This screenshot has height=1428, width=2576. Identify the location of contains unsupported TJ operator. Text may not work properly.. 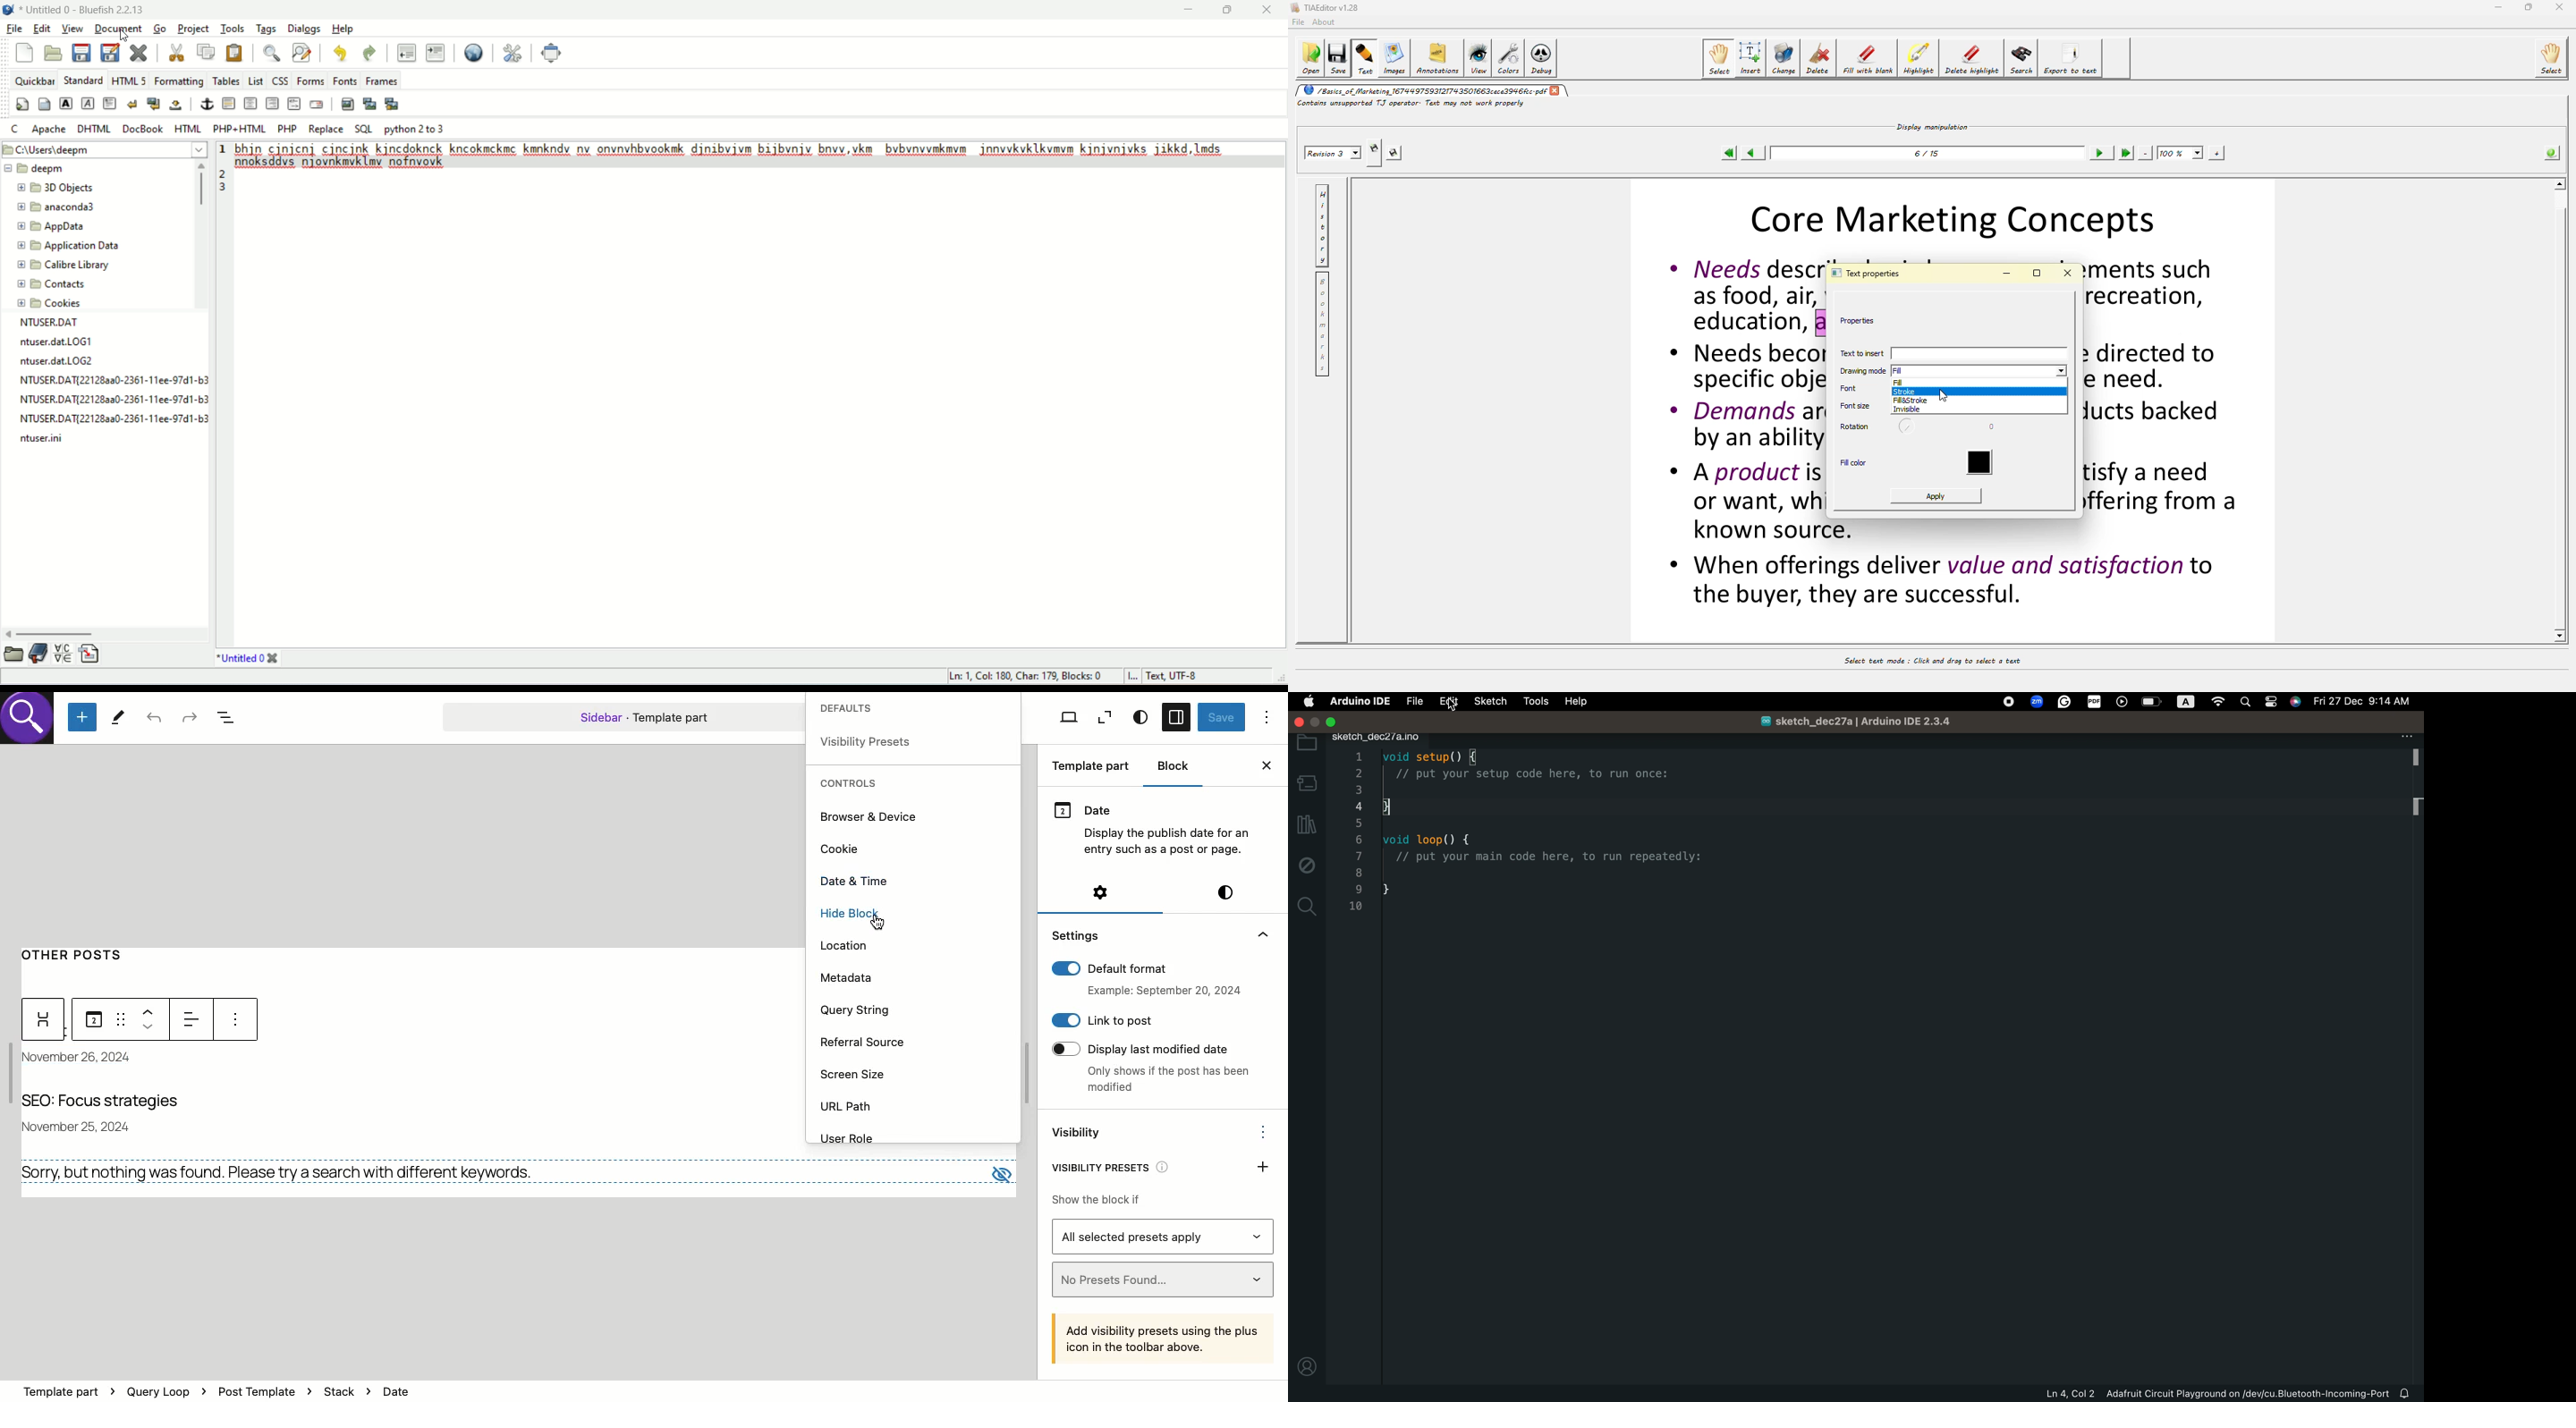
(1419, 103).